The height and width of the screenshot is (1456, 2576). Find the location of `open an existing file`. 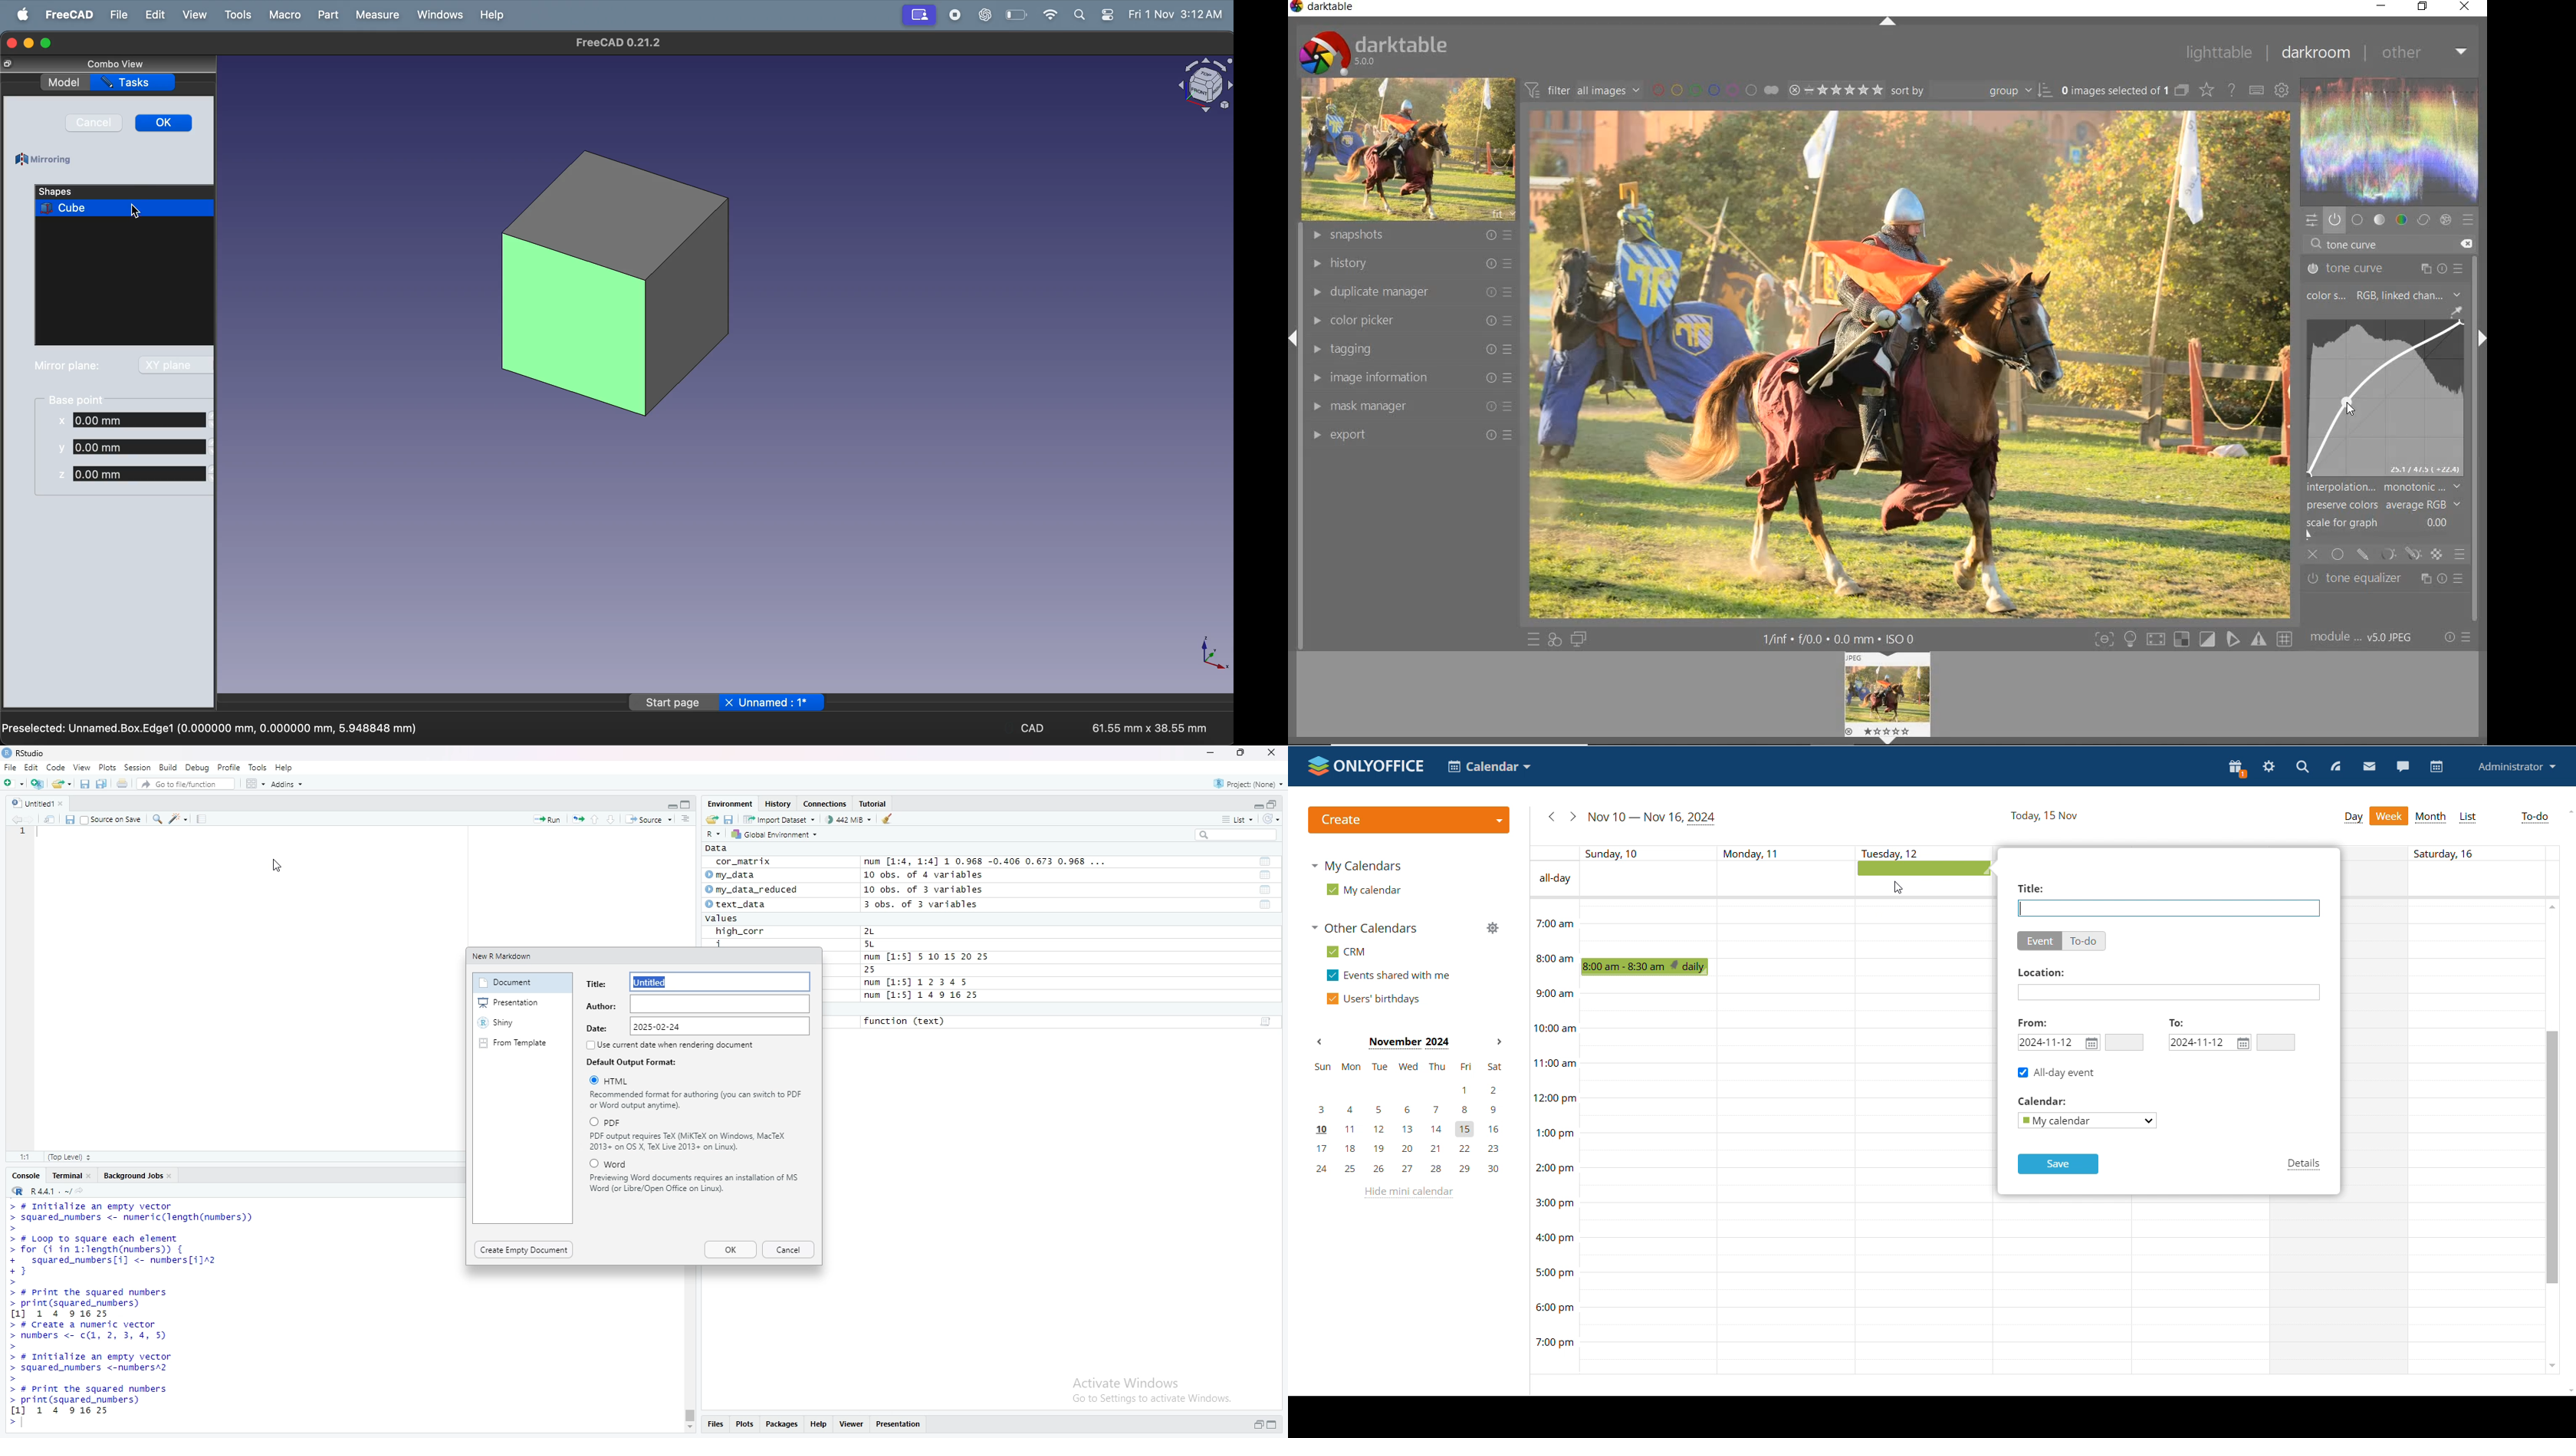

open an existing file is located at coordinates (60, 784).